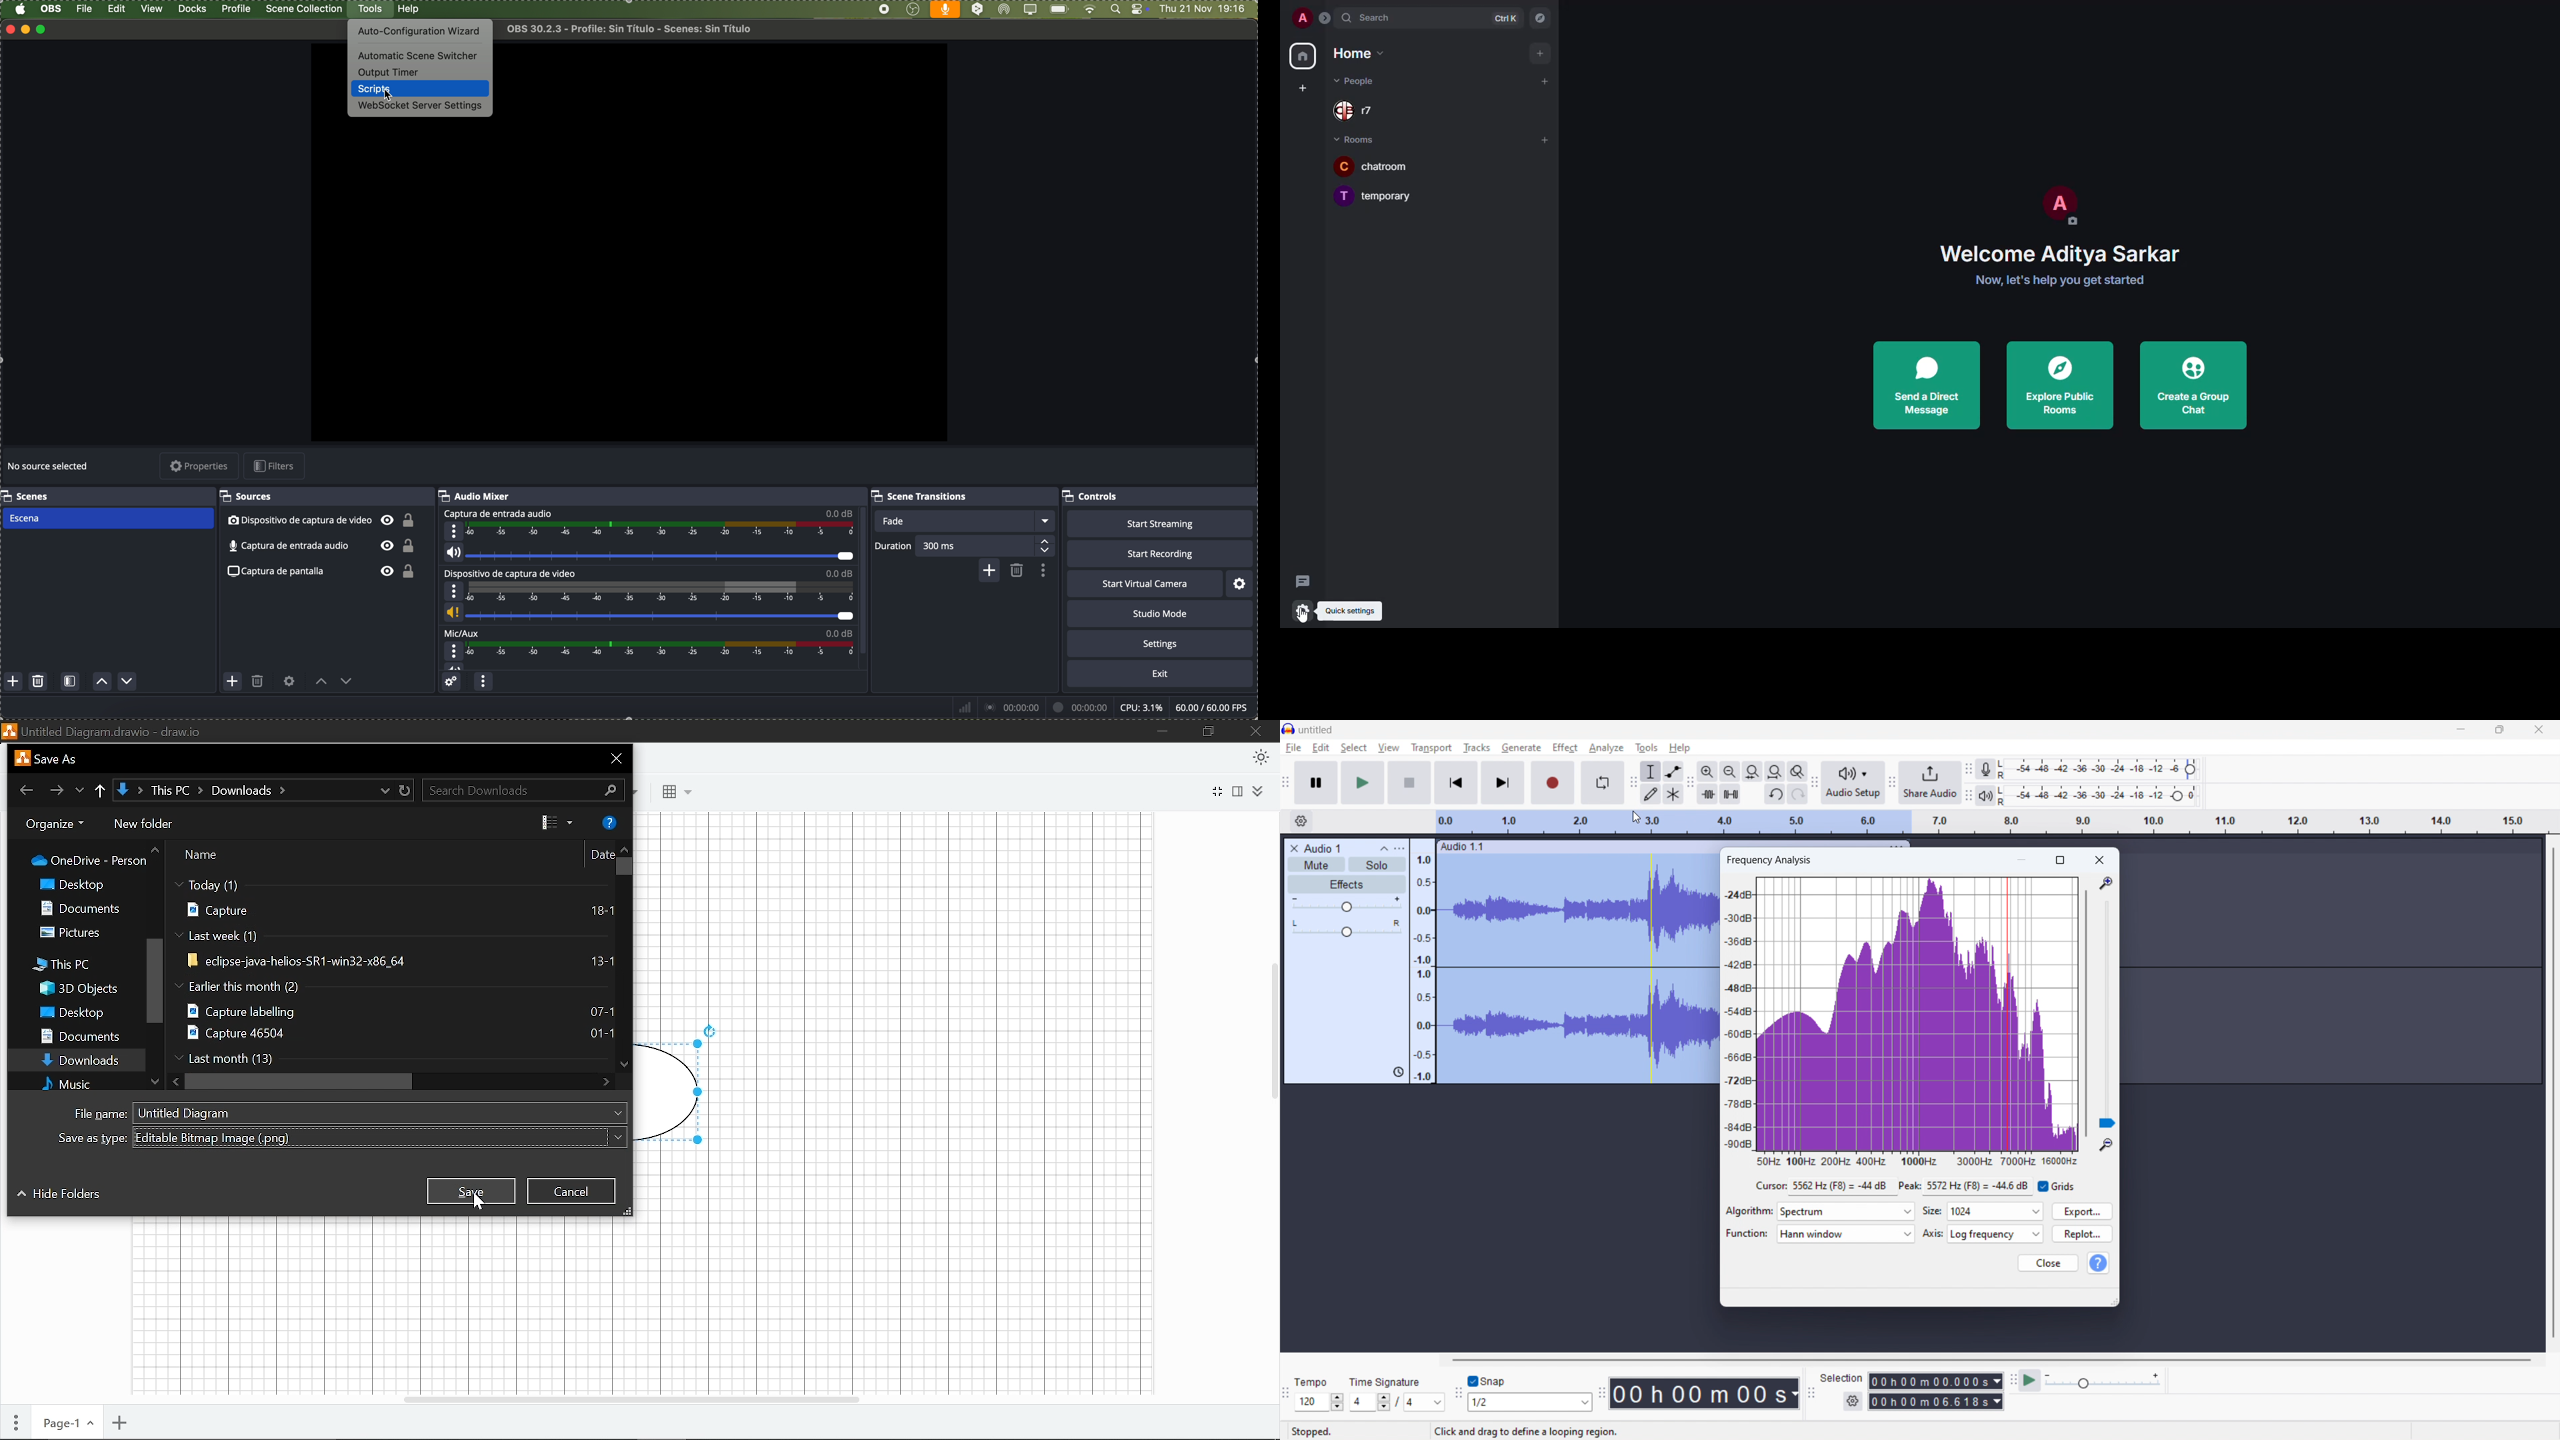 Image resolution: width=2576 pixels, height=1456 pixels. What do you see at coordinates (193, 9) in the screenshot?
I see `docks` at bounding box center [193, 9].